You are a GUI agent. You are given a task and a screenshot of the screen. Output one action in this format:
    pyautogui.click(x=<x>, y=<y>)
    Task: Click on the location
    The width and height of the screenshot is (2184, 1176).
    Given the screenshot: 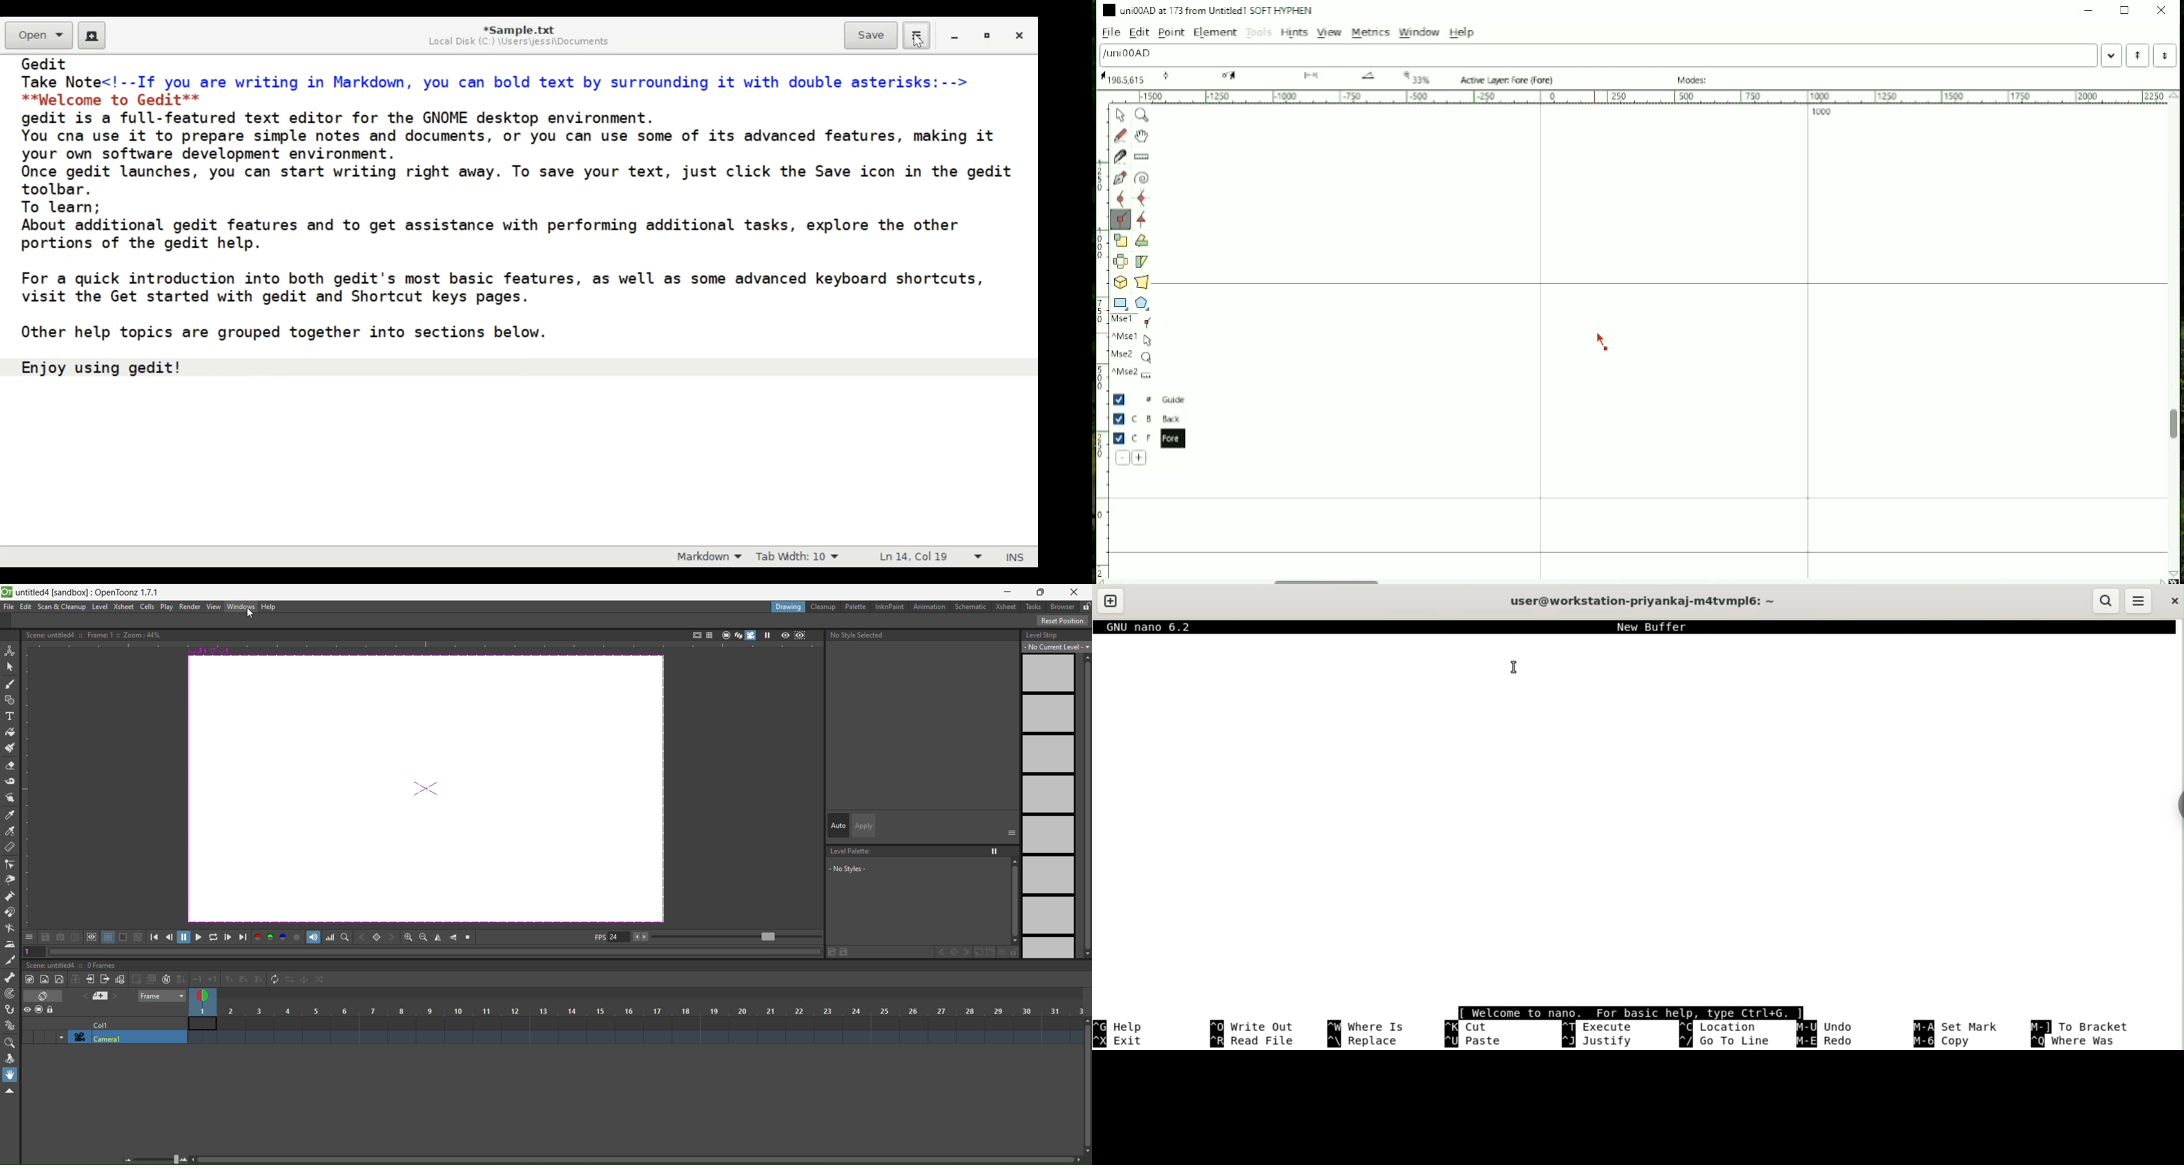 What is the action you would take?
    pyautogui.click(x=1719, y=1027)
    